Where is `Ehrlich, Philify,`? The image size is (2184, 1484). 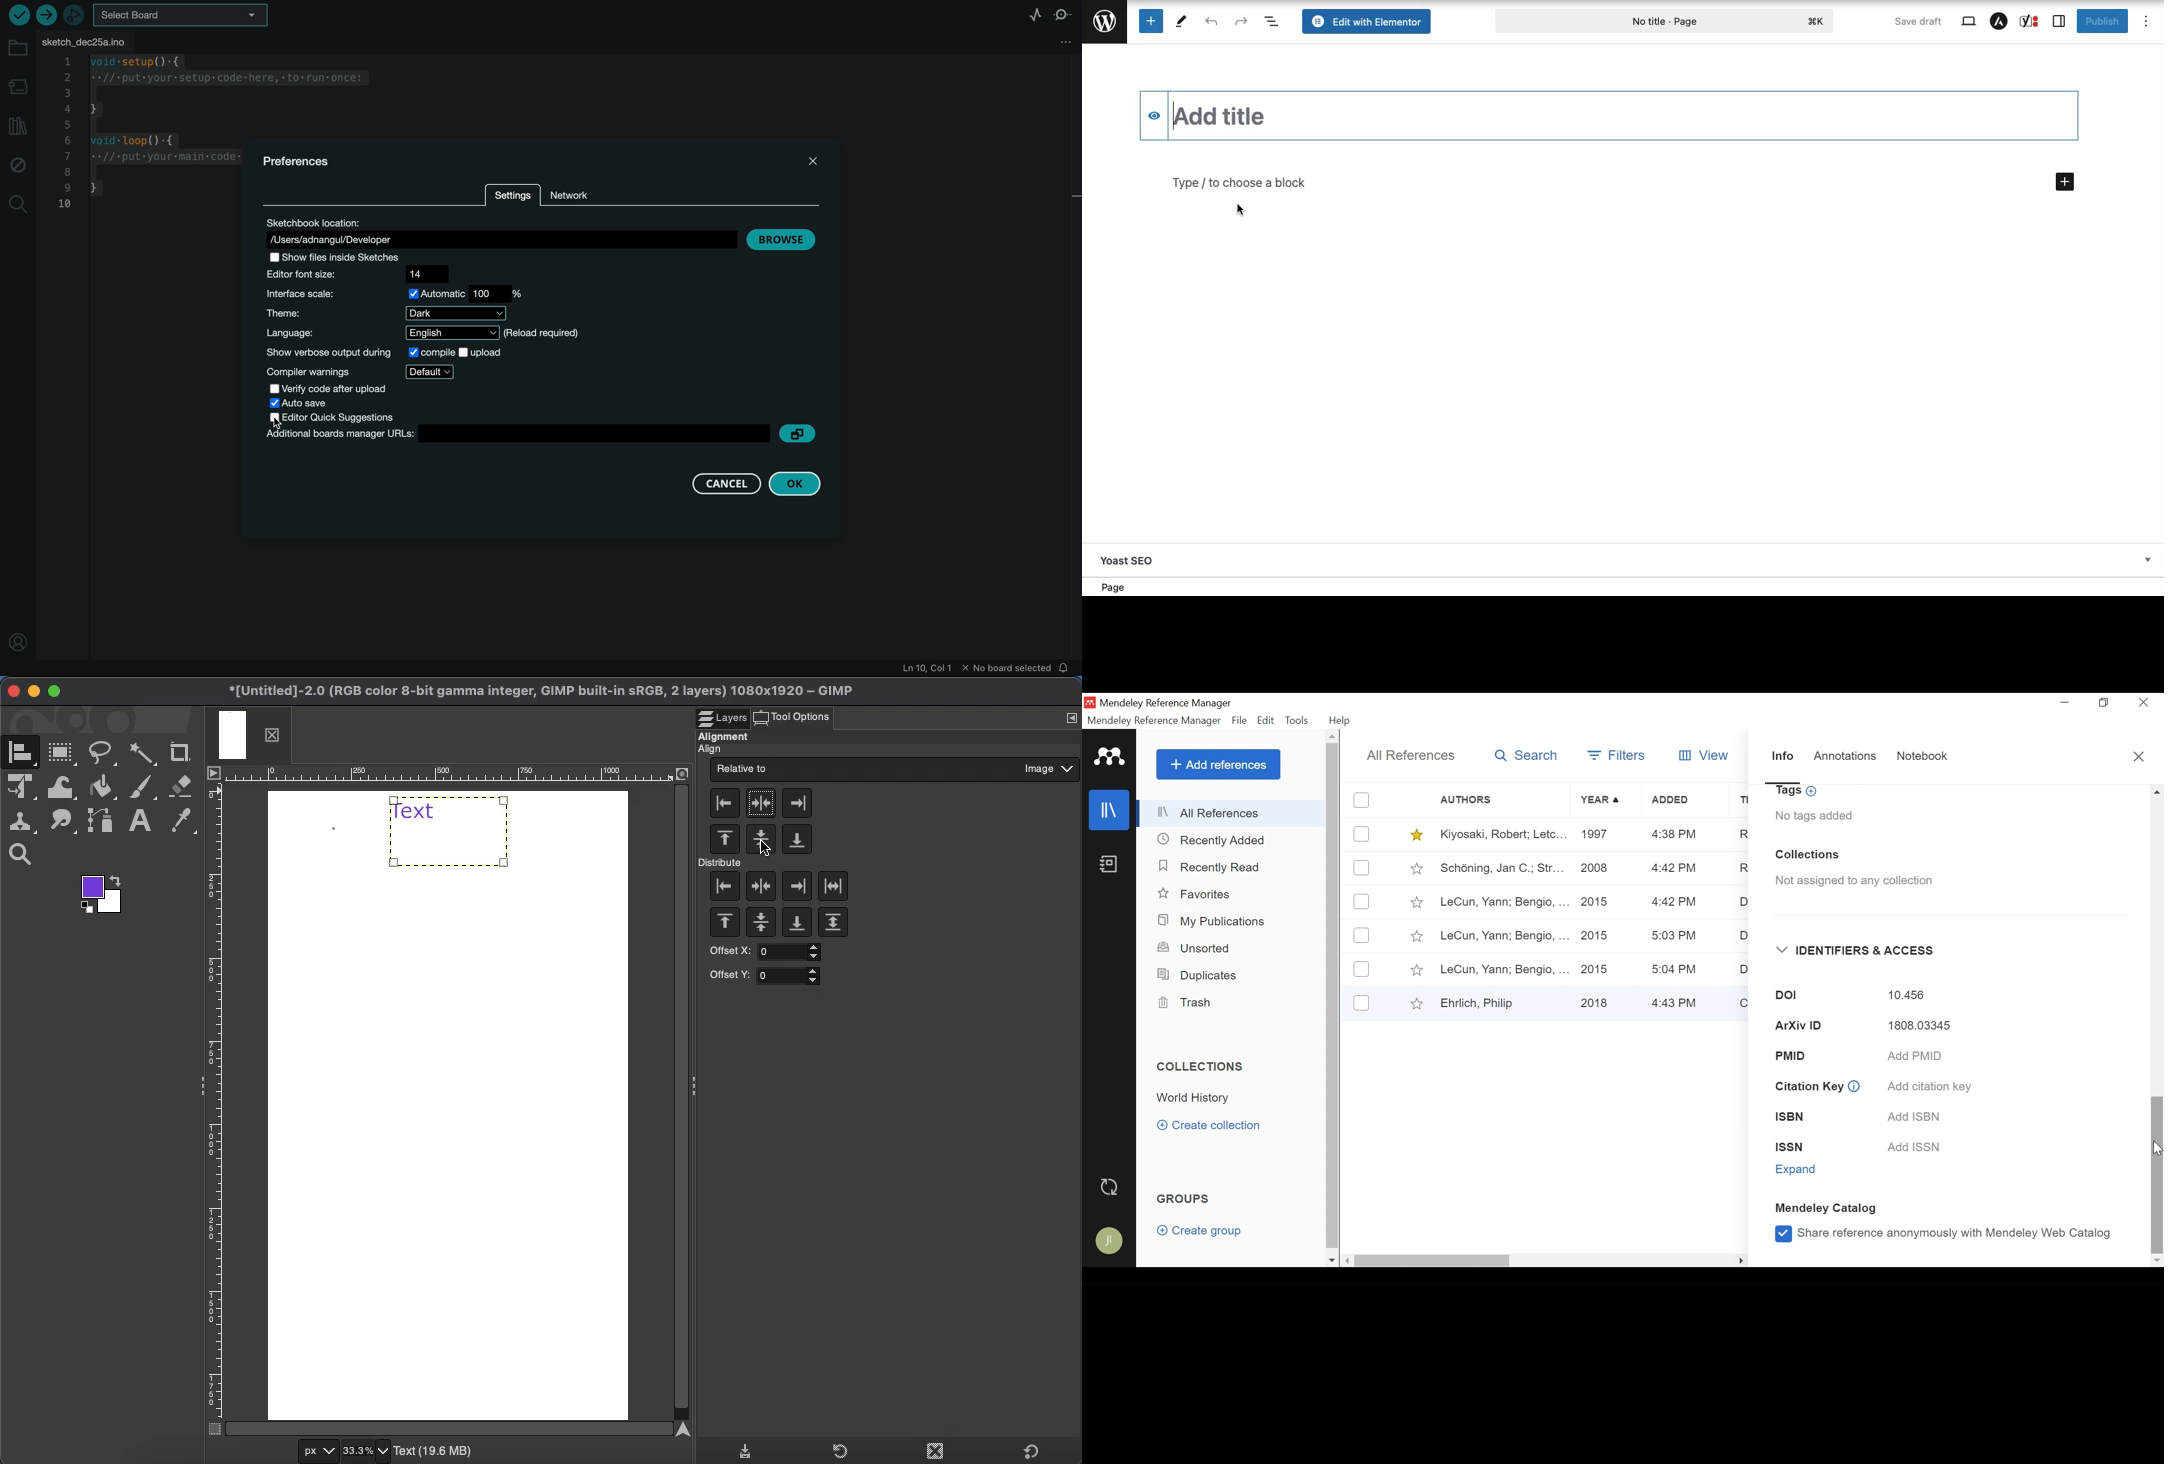 Ehrlich, Philify, is located at coordinates (1502, 1003).